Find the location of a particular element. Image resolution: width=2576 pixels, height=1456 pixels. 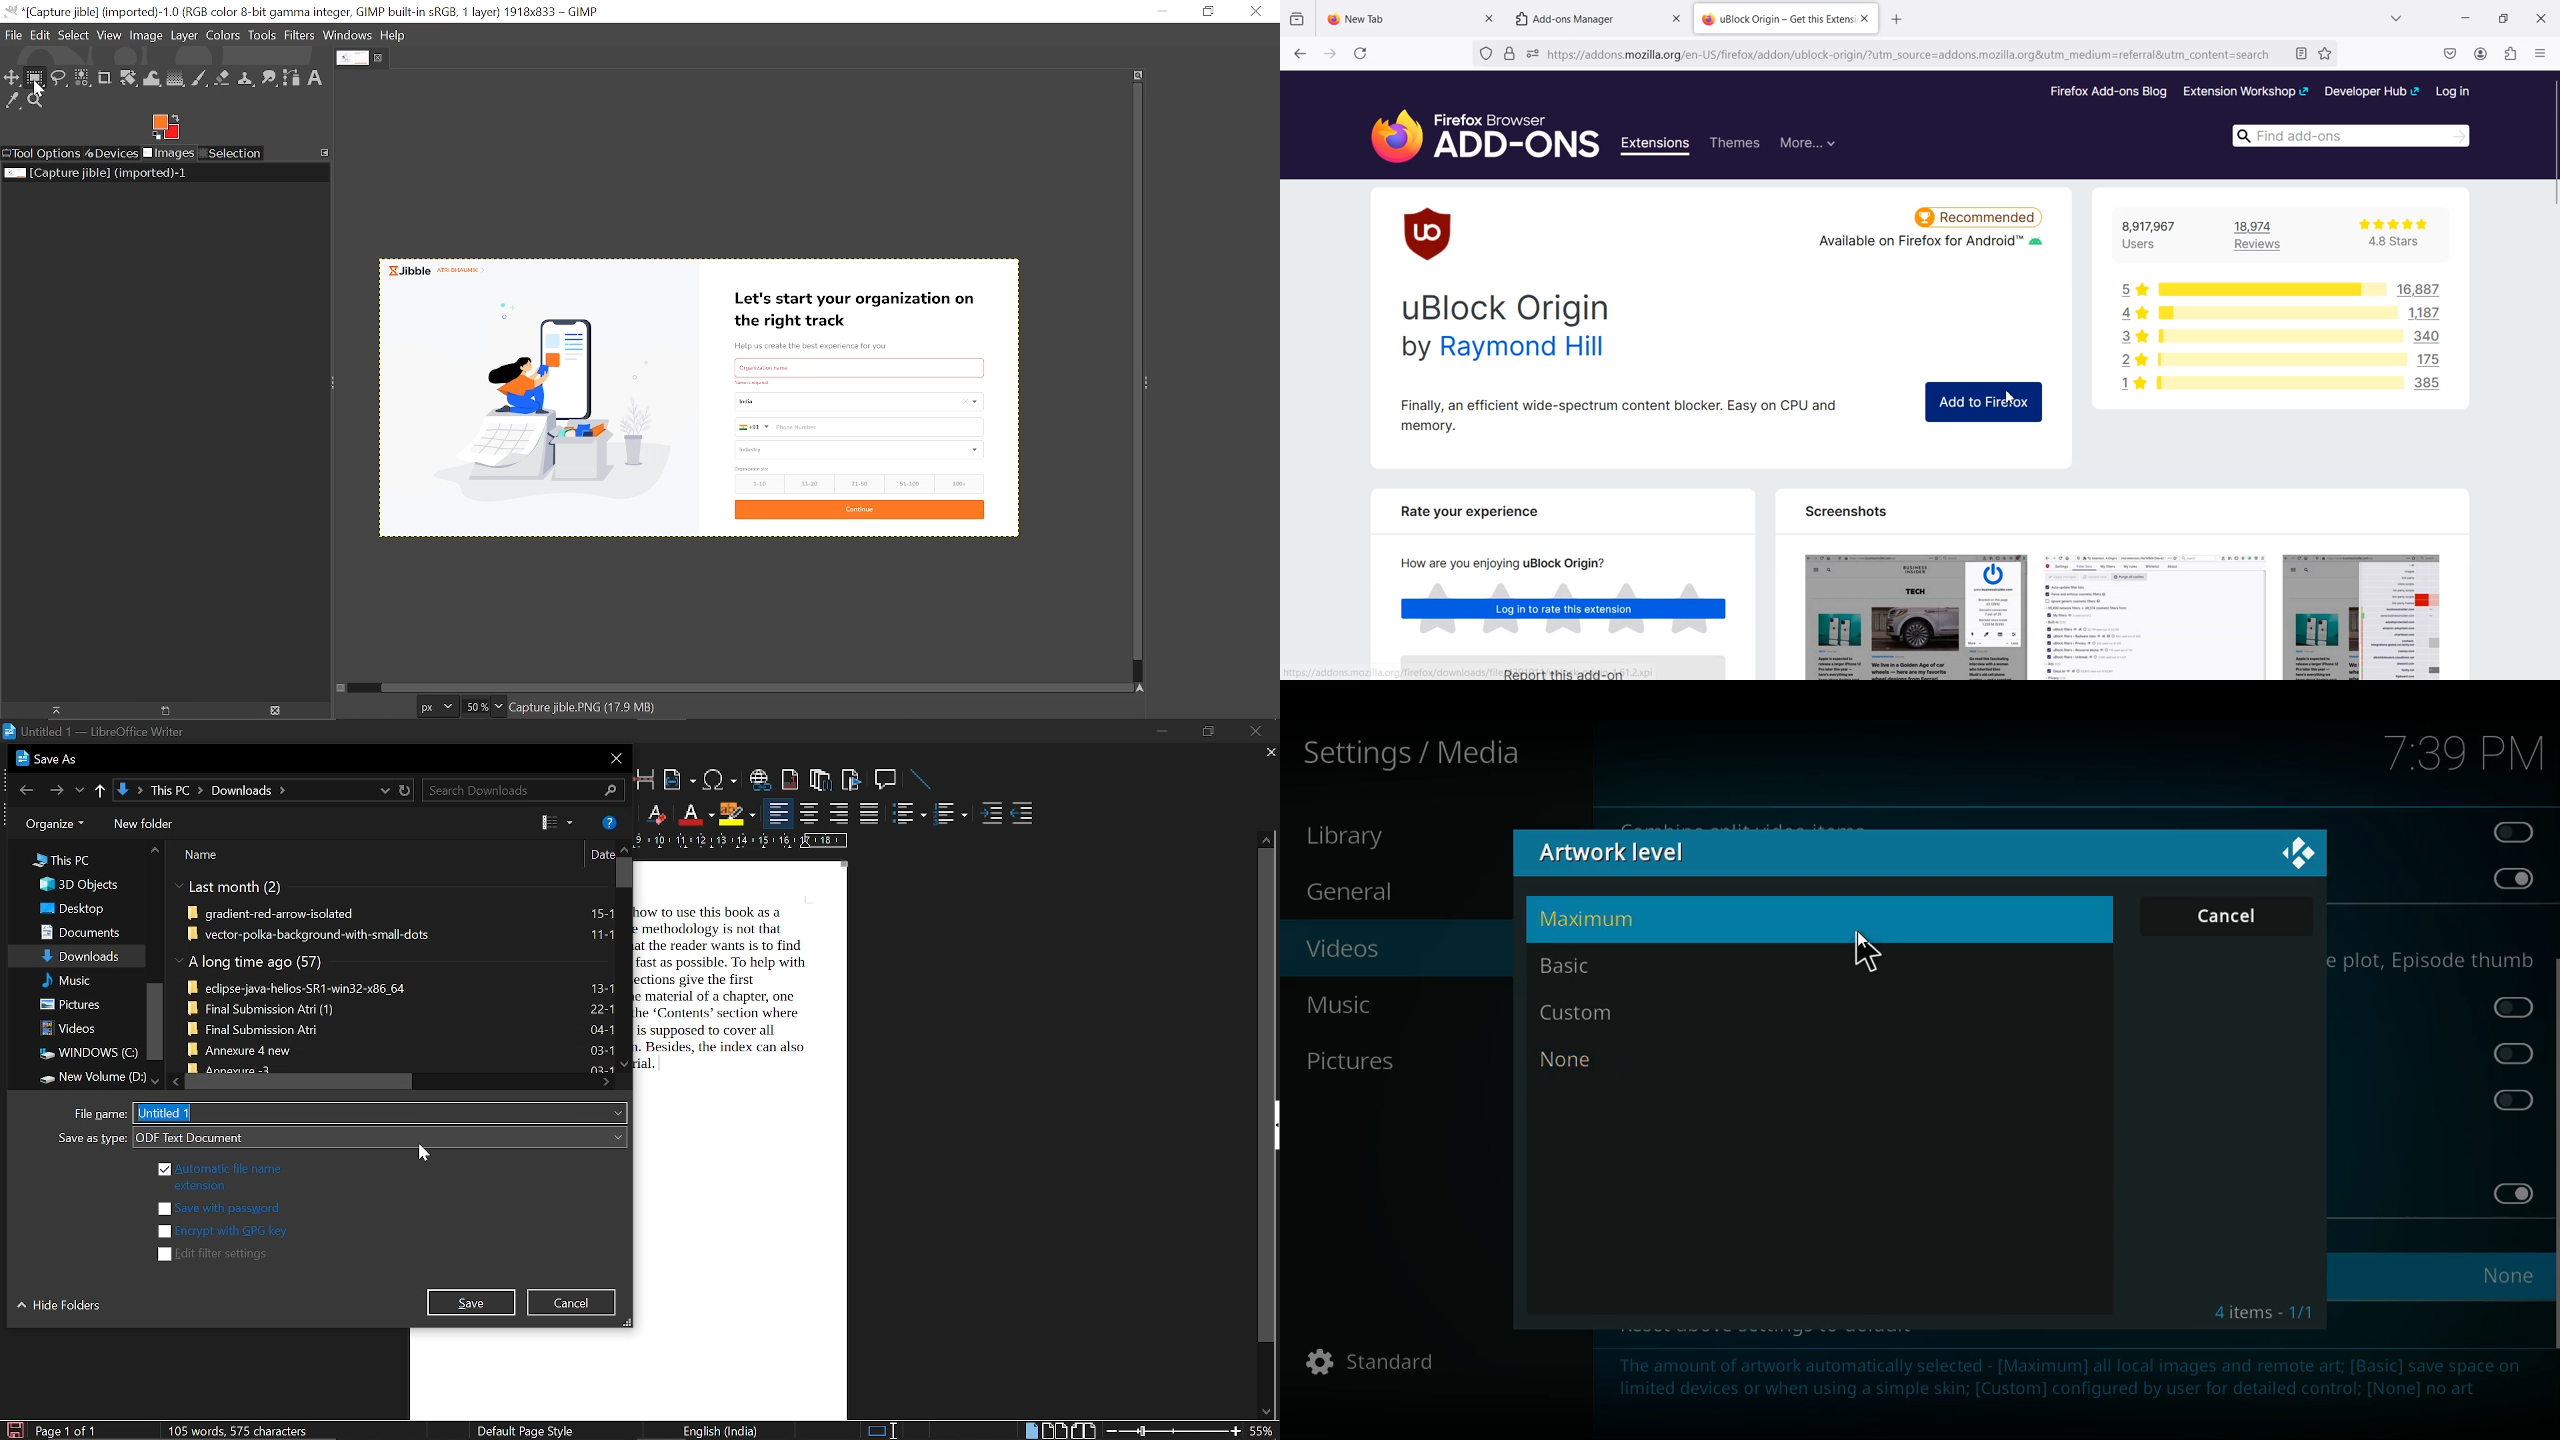

previous is located at coordinates (23, 789).